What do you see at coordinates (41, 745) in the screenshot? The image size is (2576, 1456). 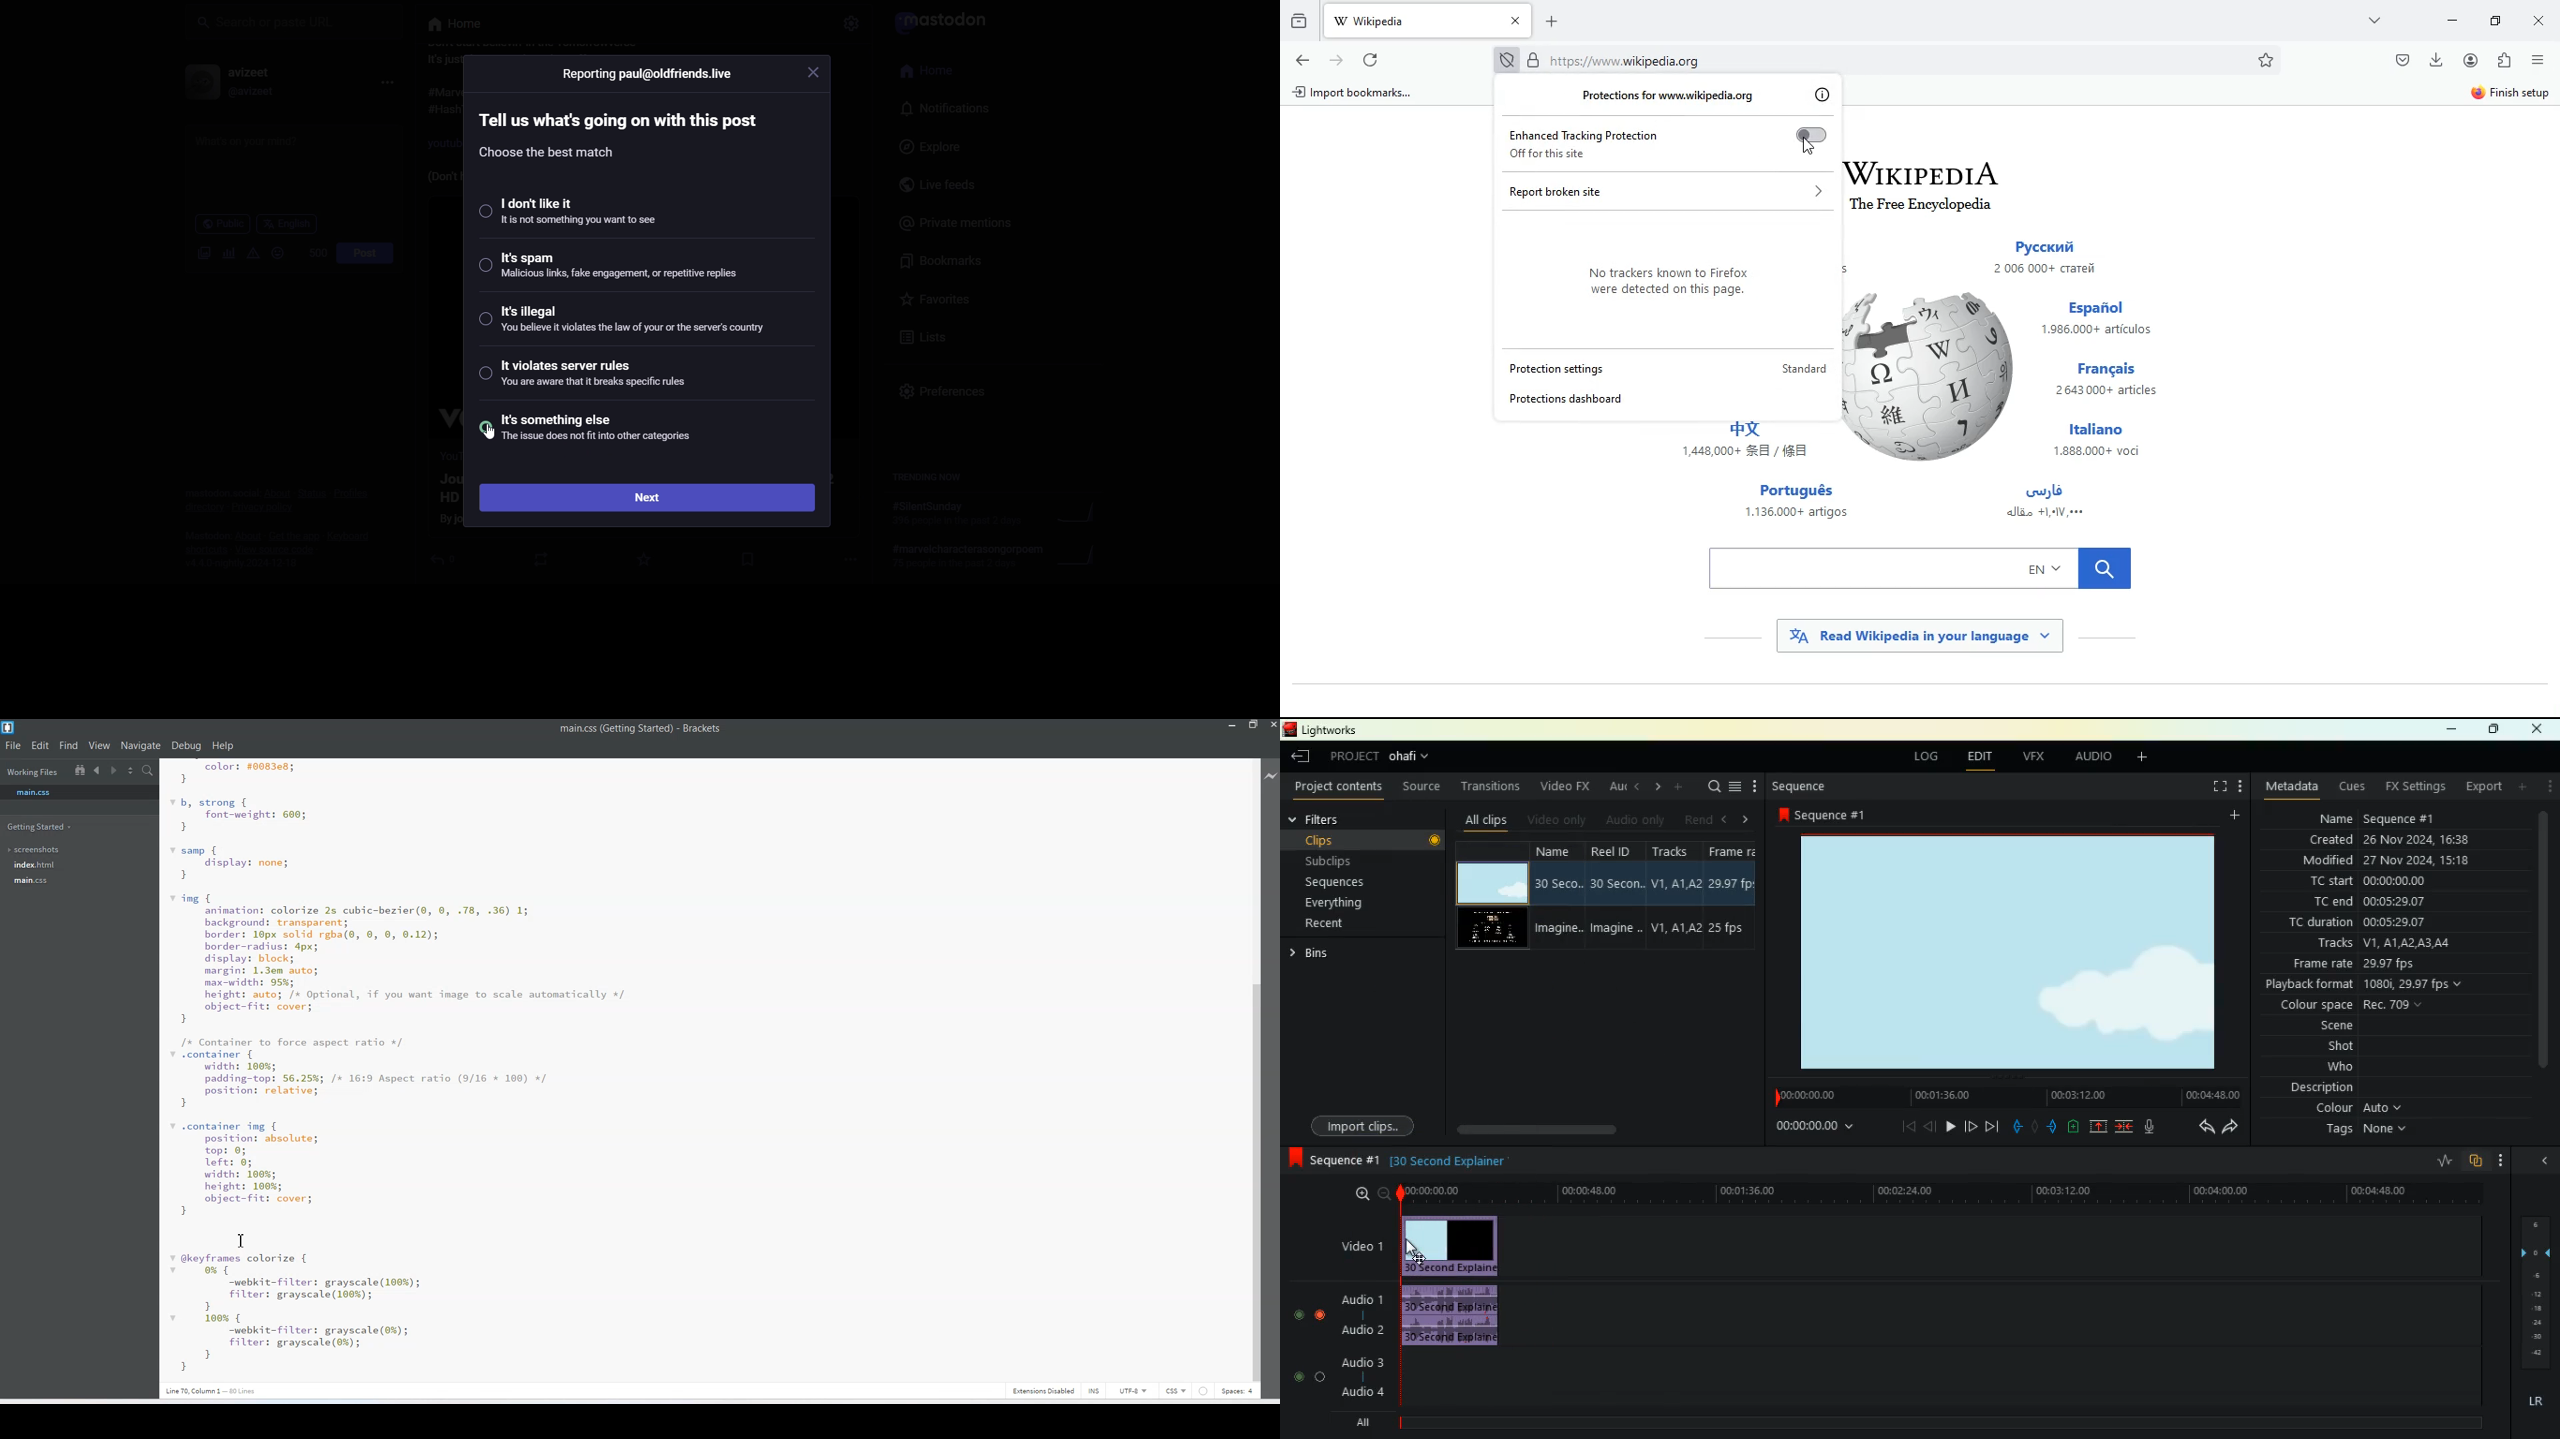 I see `Edit` at bounding box center [41, 745].